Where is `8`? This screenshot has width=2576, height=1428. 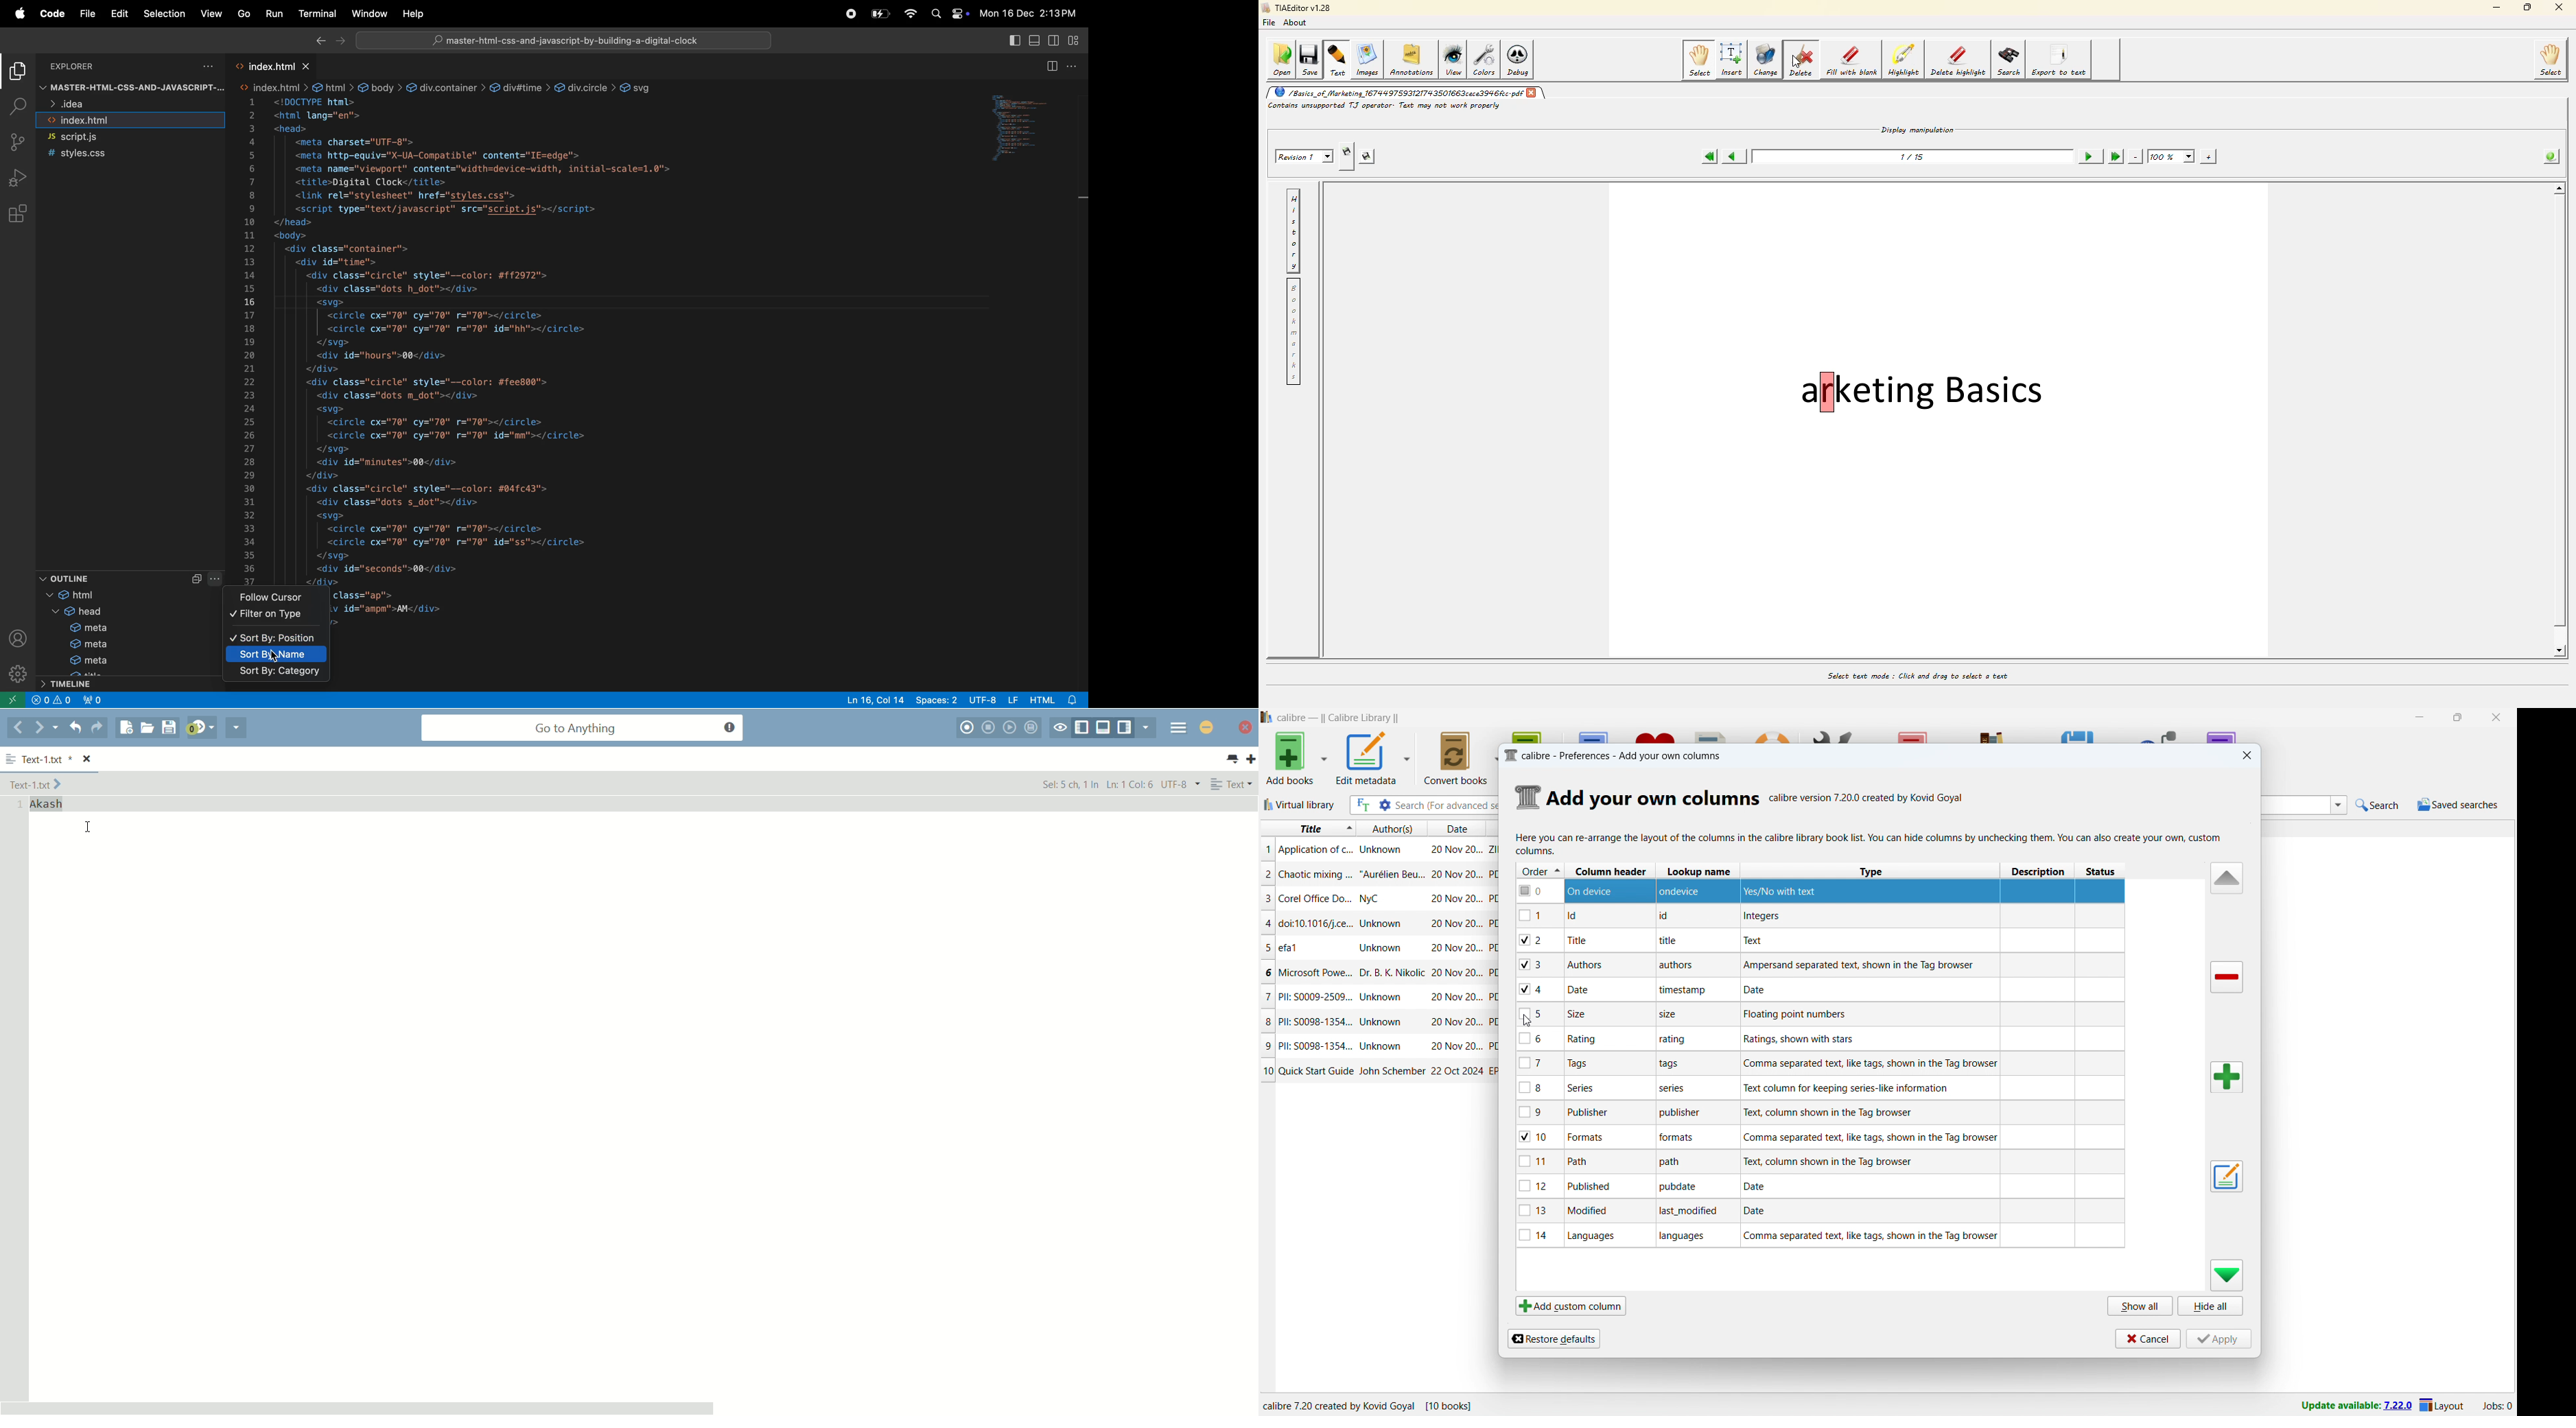 8 is located at coordinates (1537, 1087).